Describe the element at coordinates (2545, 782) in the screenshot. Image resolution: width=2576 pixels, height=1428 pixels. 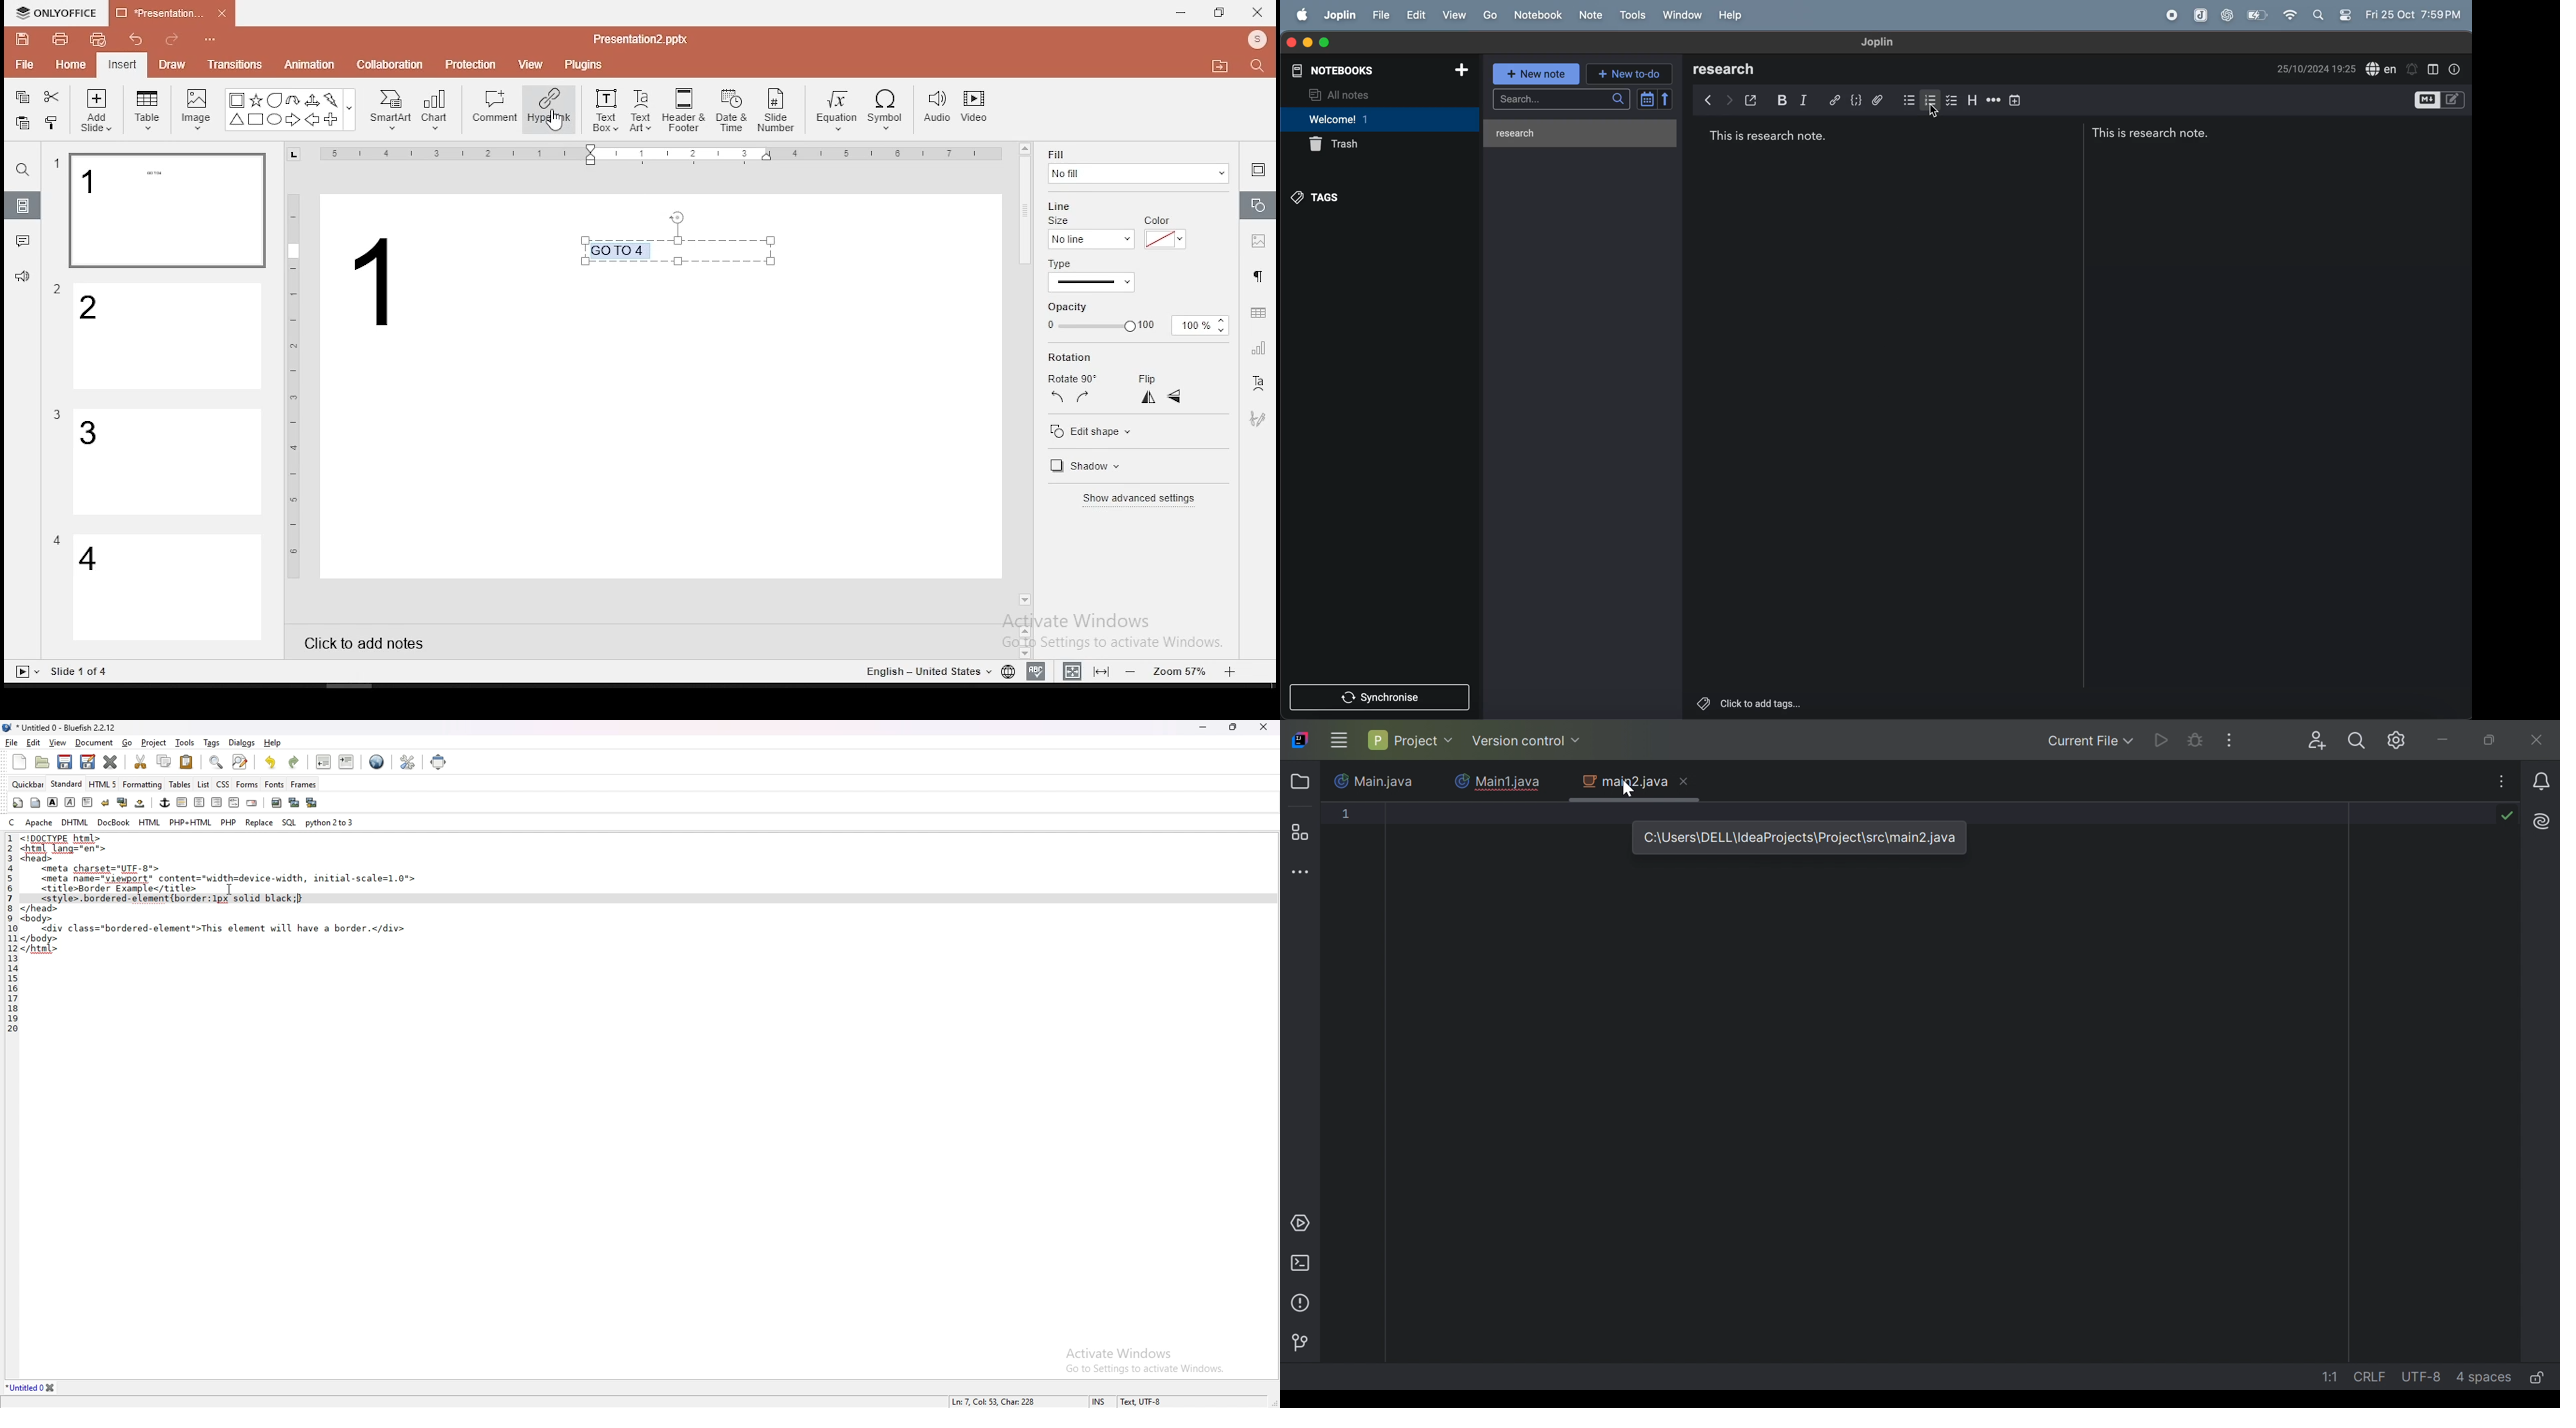
I see `Notifications` at that location.